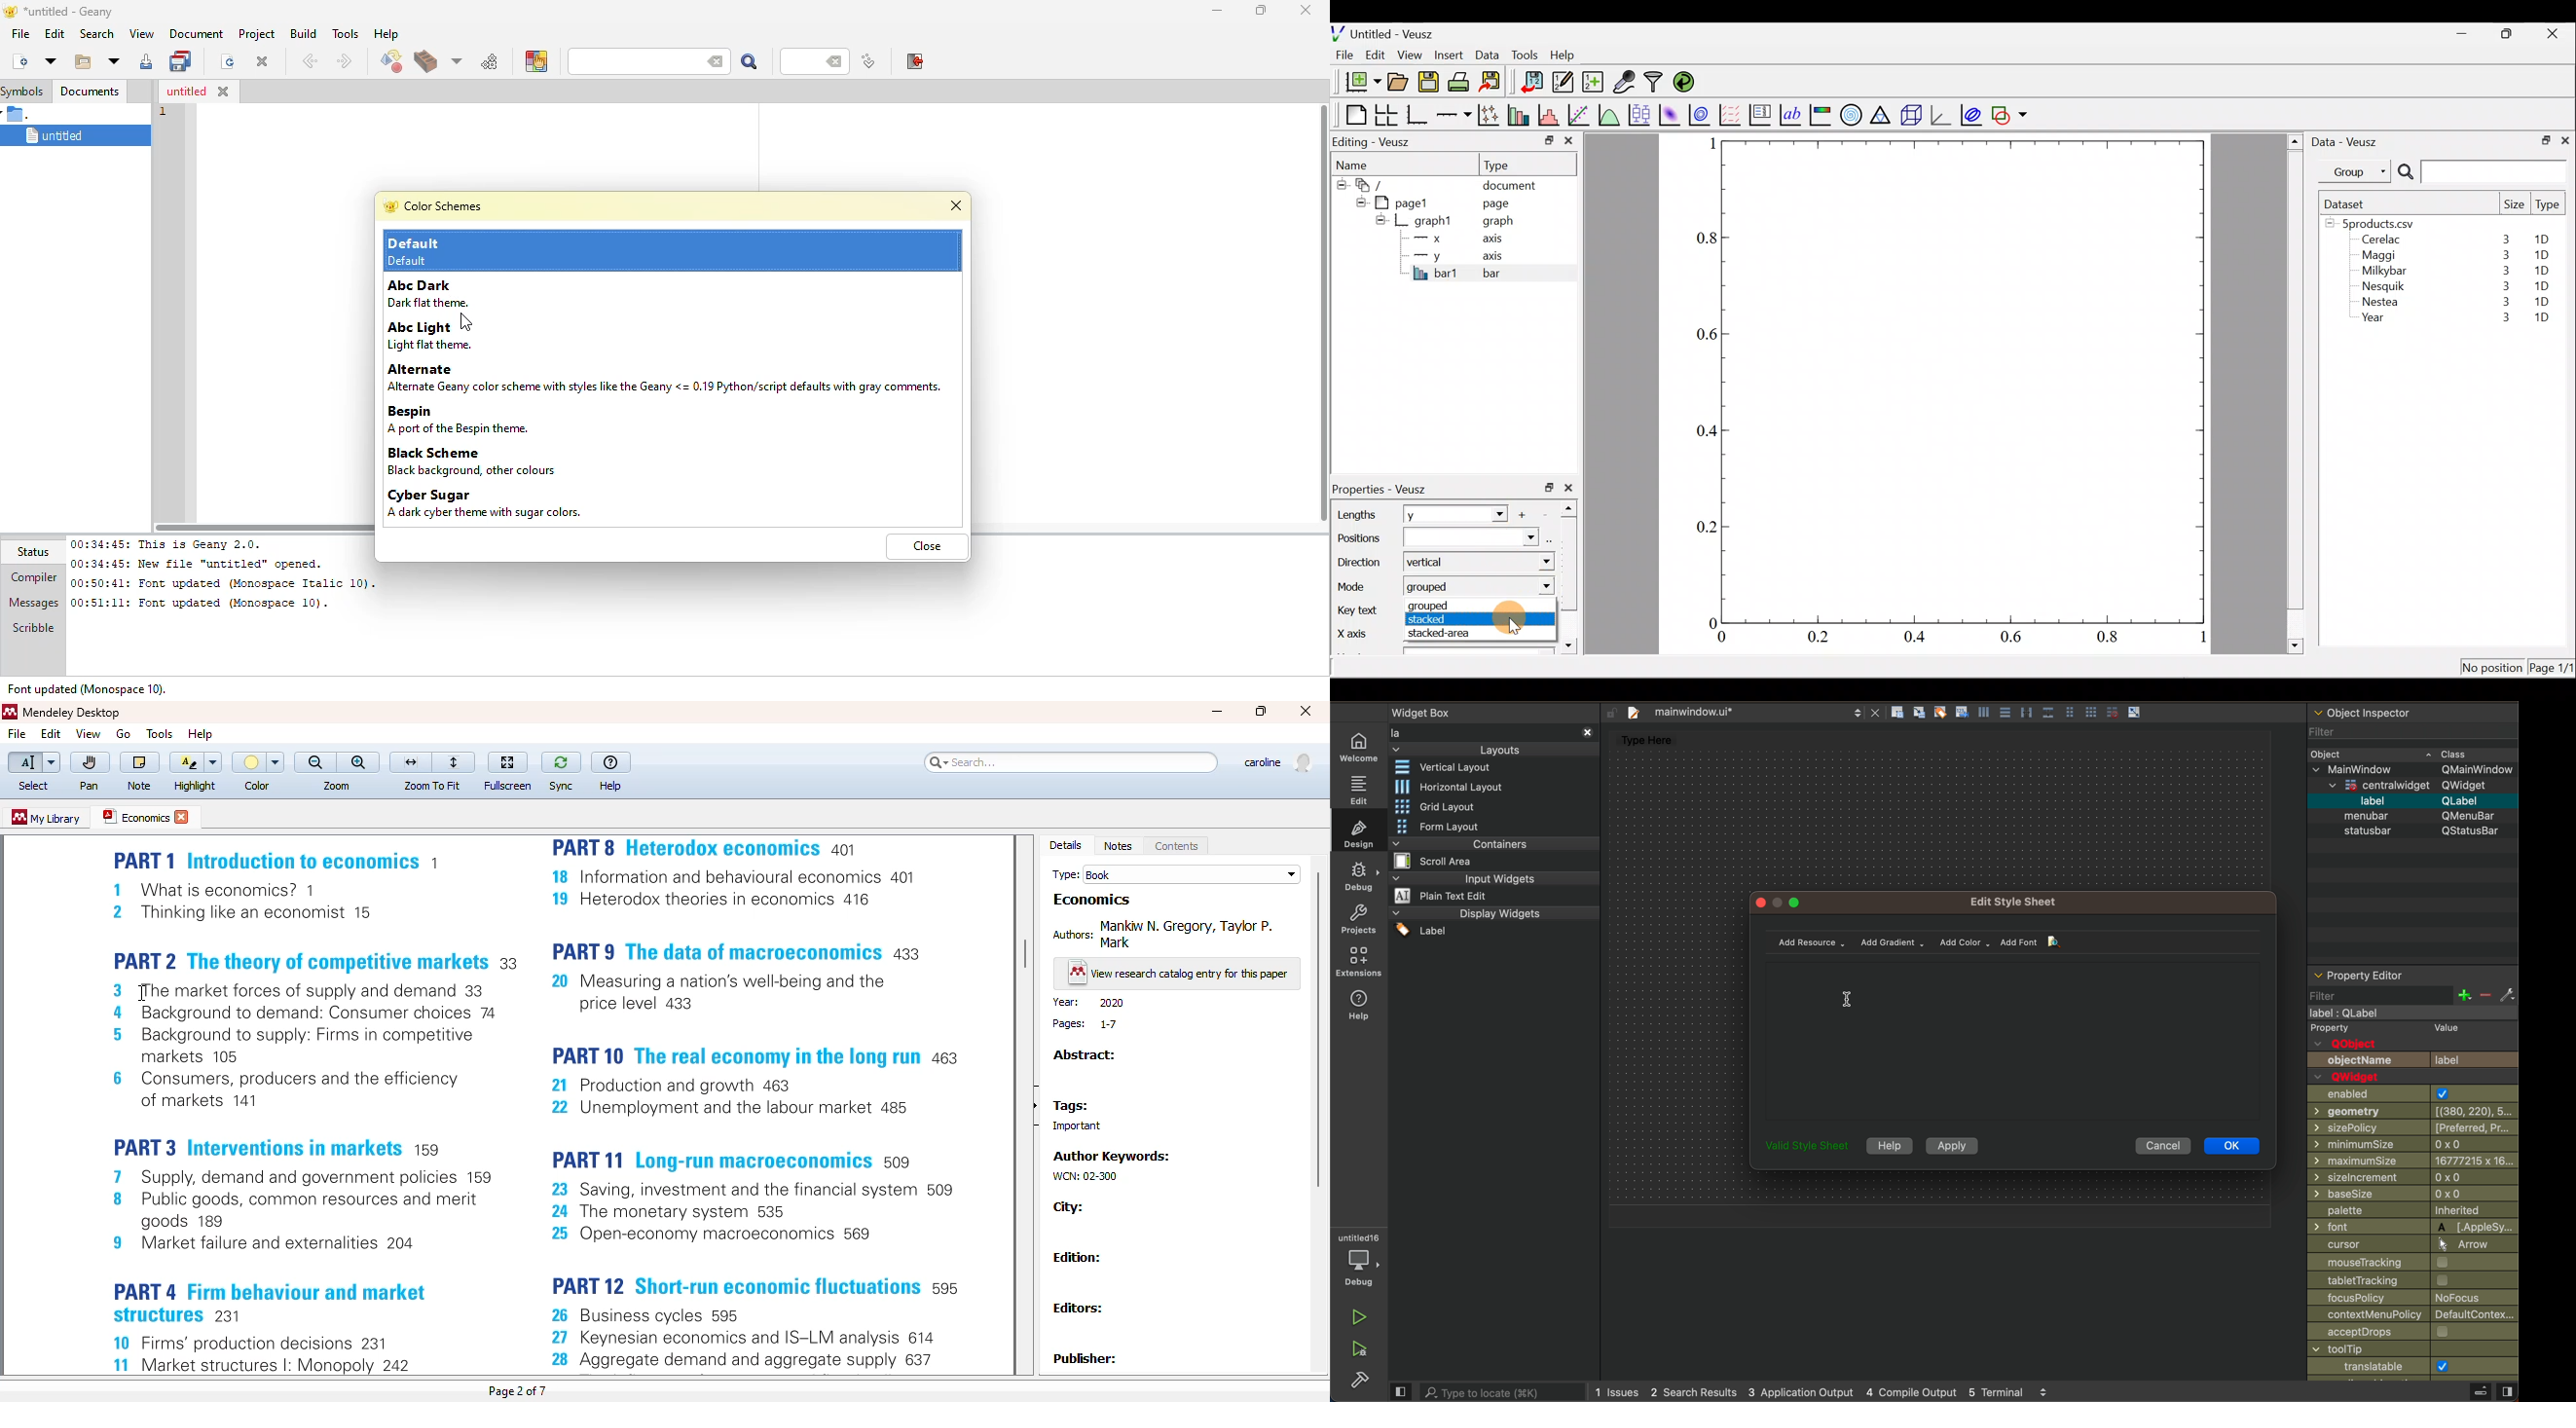  What do you see at coordinates (2403, 1094) in the screenshot?
I see `enabled` at bounding box center [2403, 1094].